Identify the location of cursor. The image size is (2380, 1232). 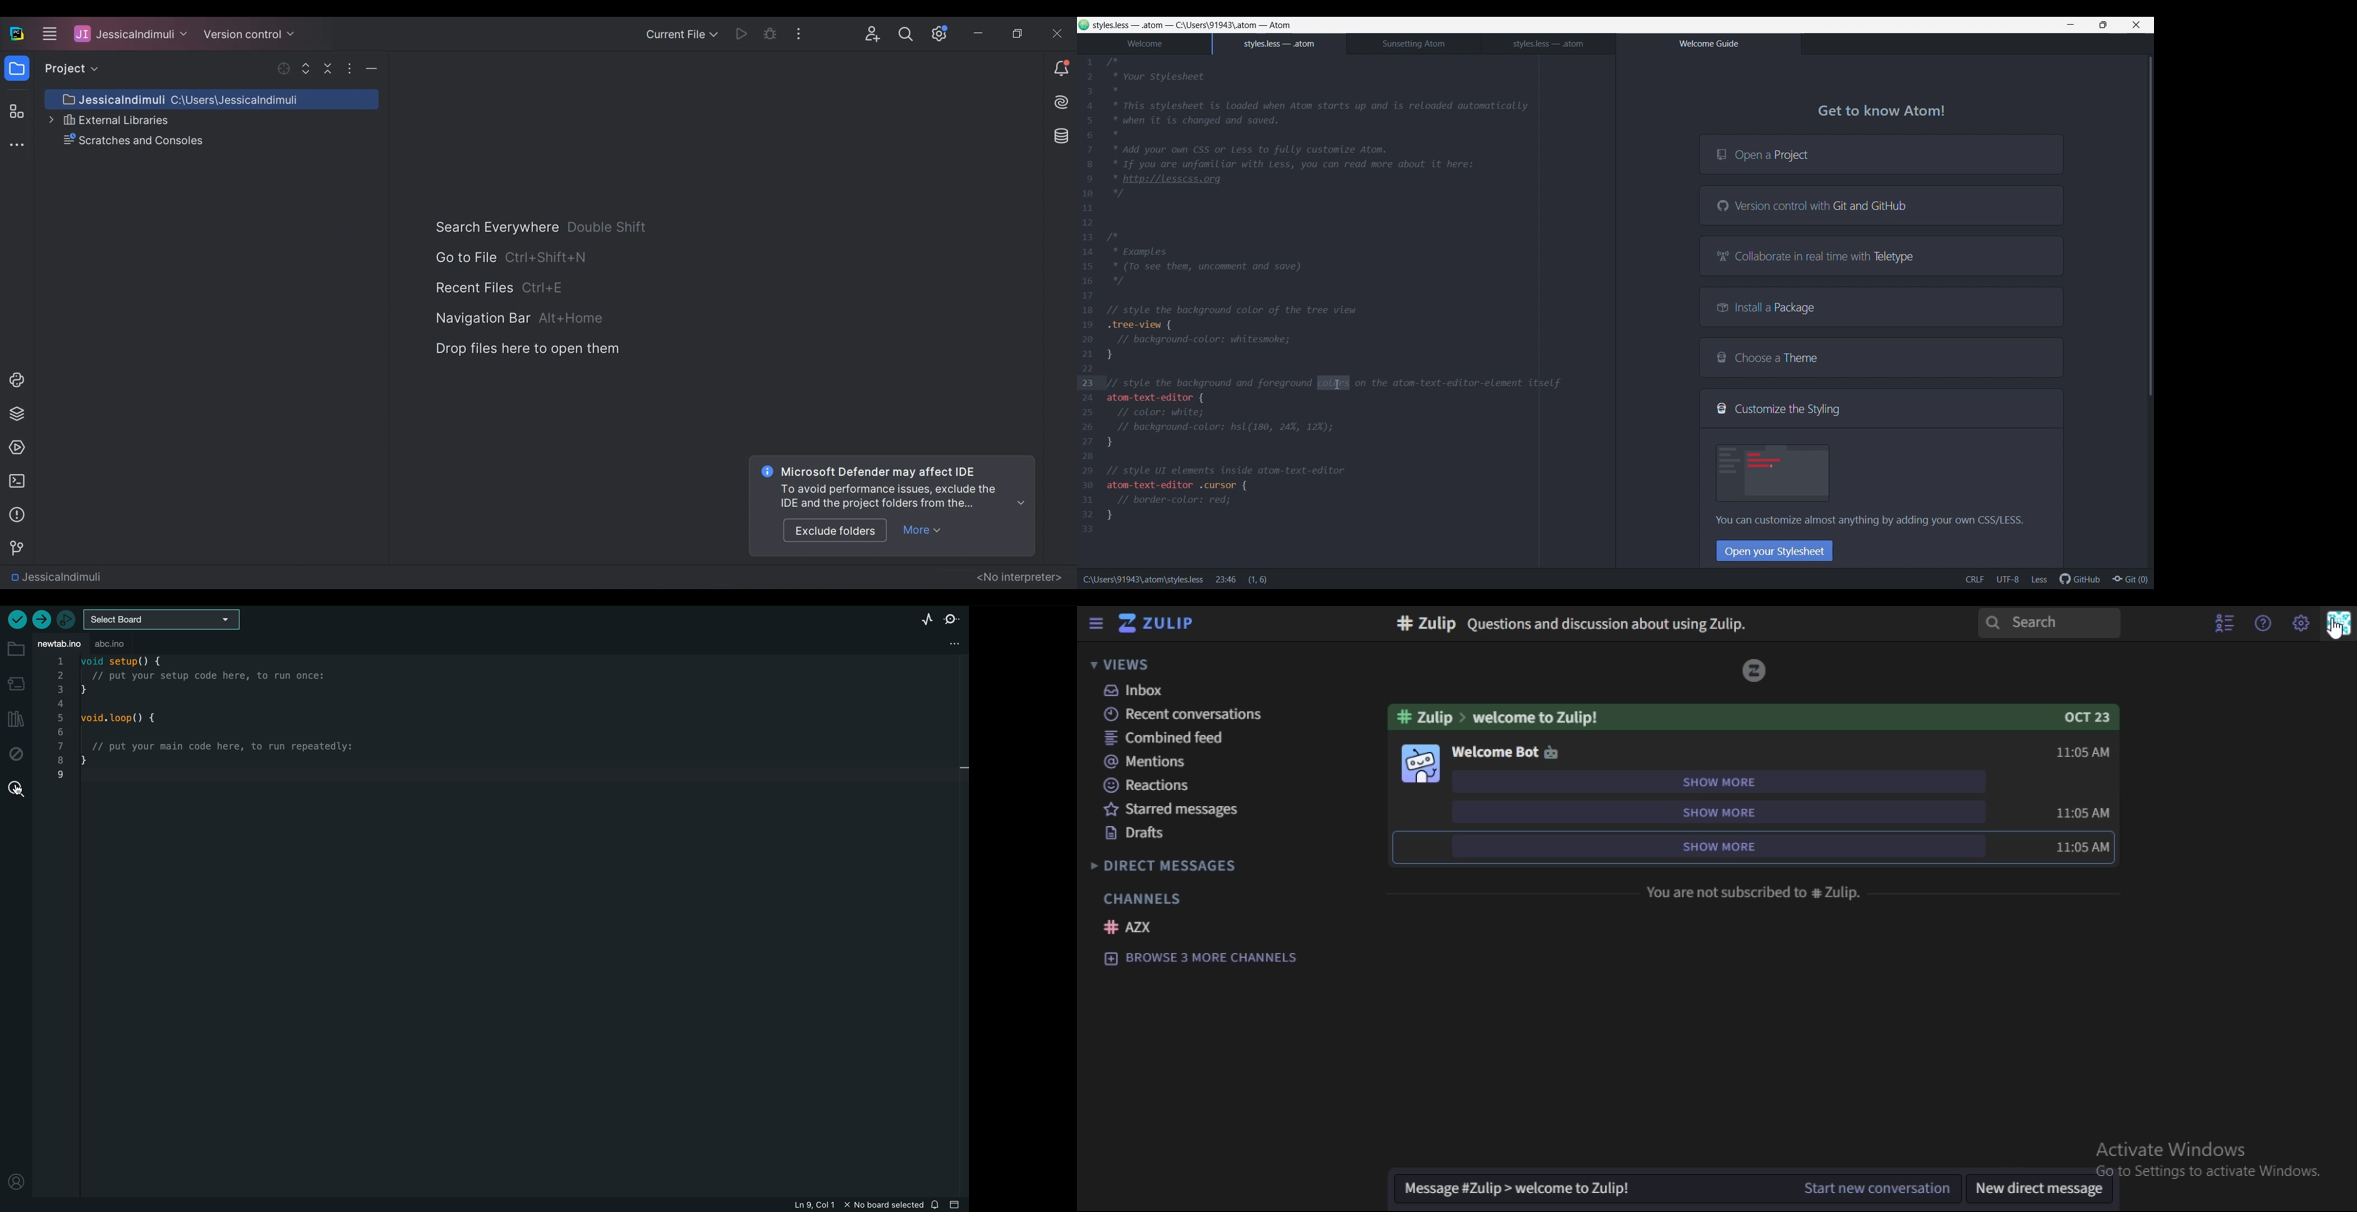
(2338, 634).